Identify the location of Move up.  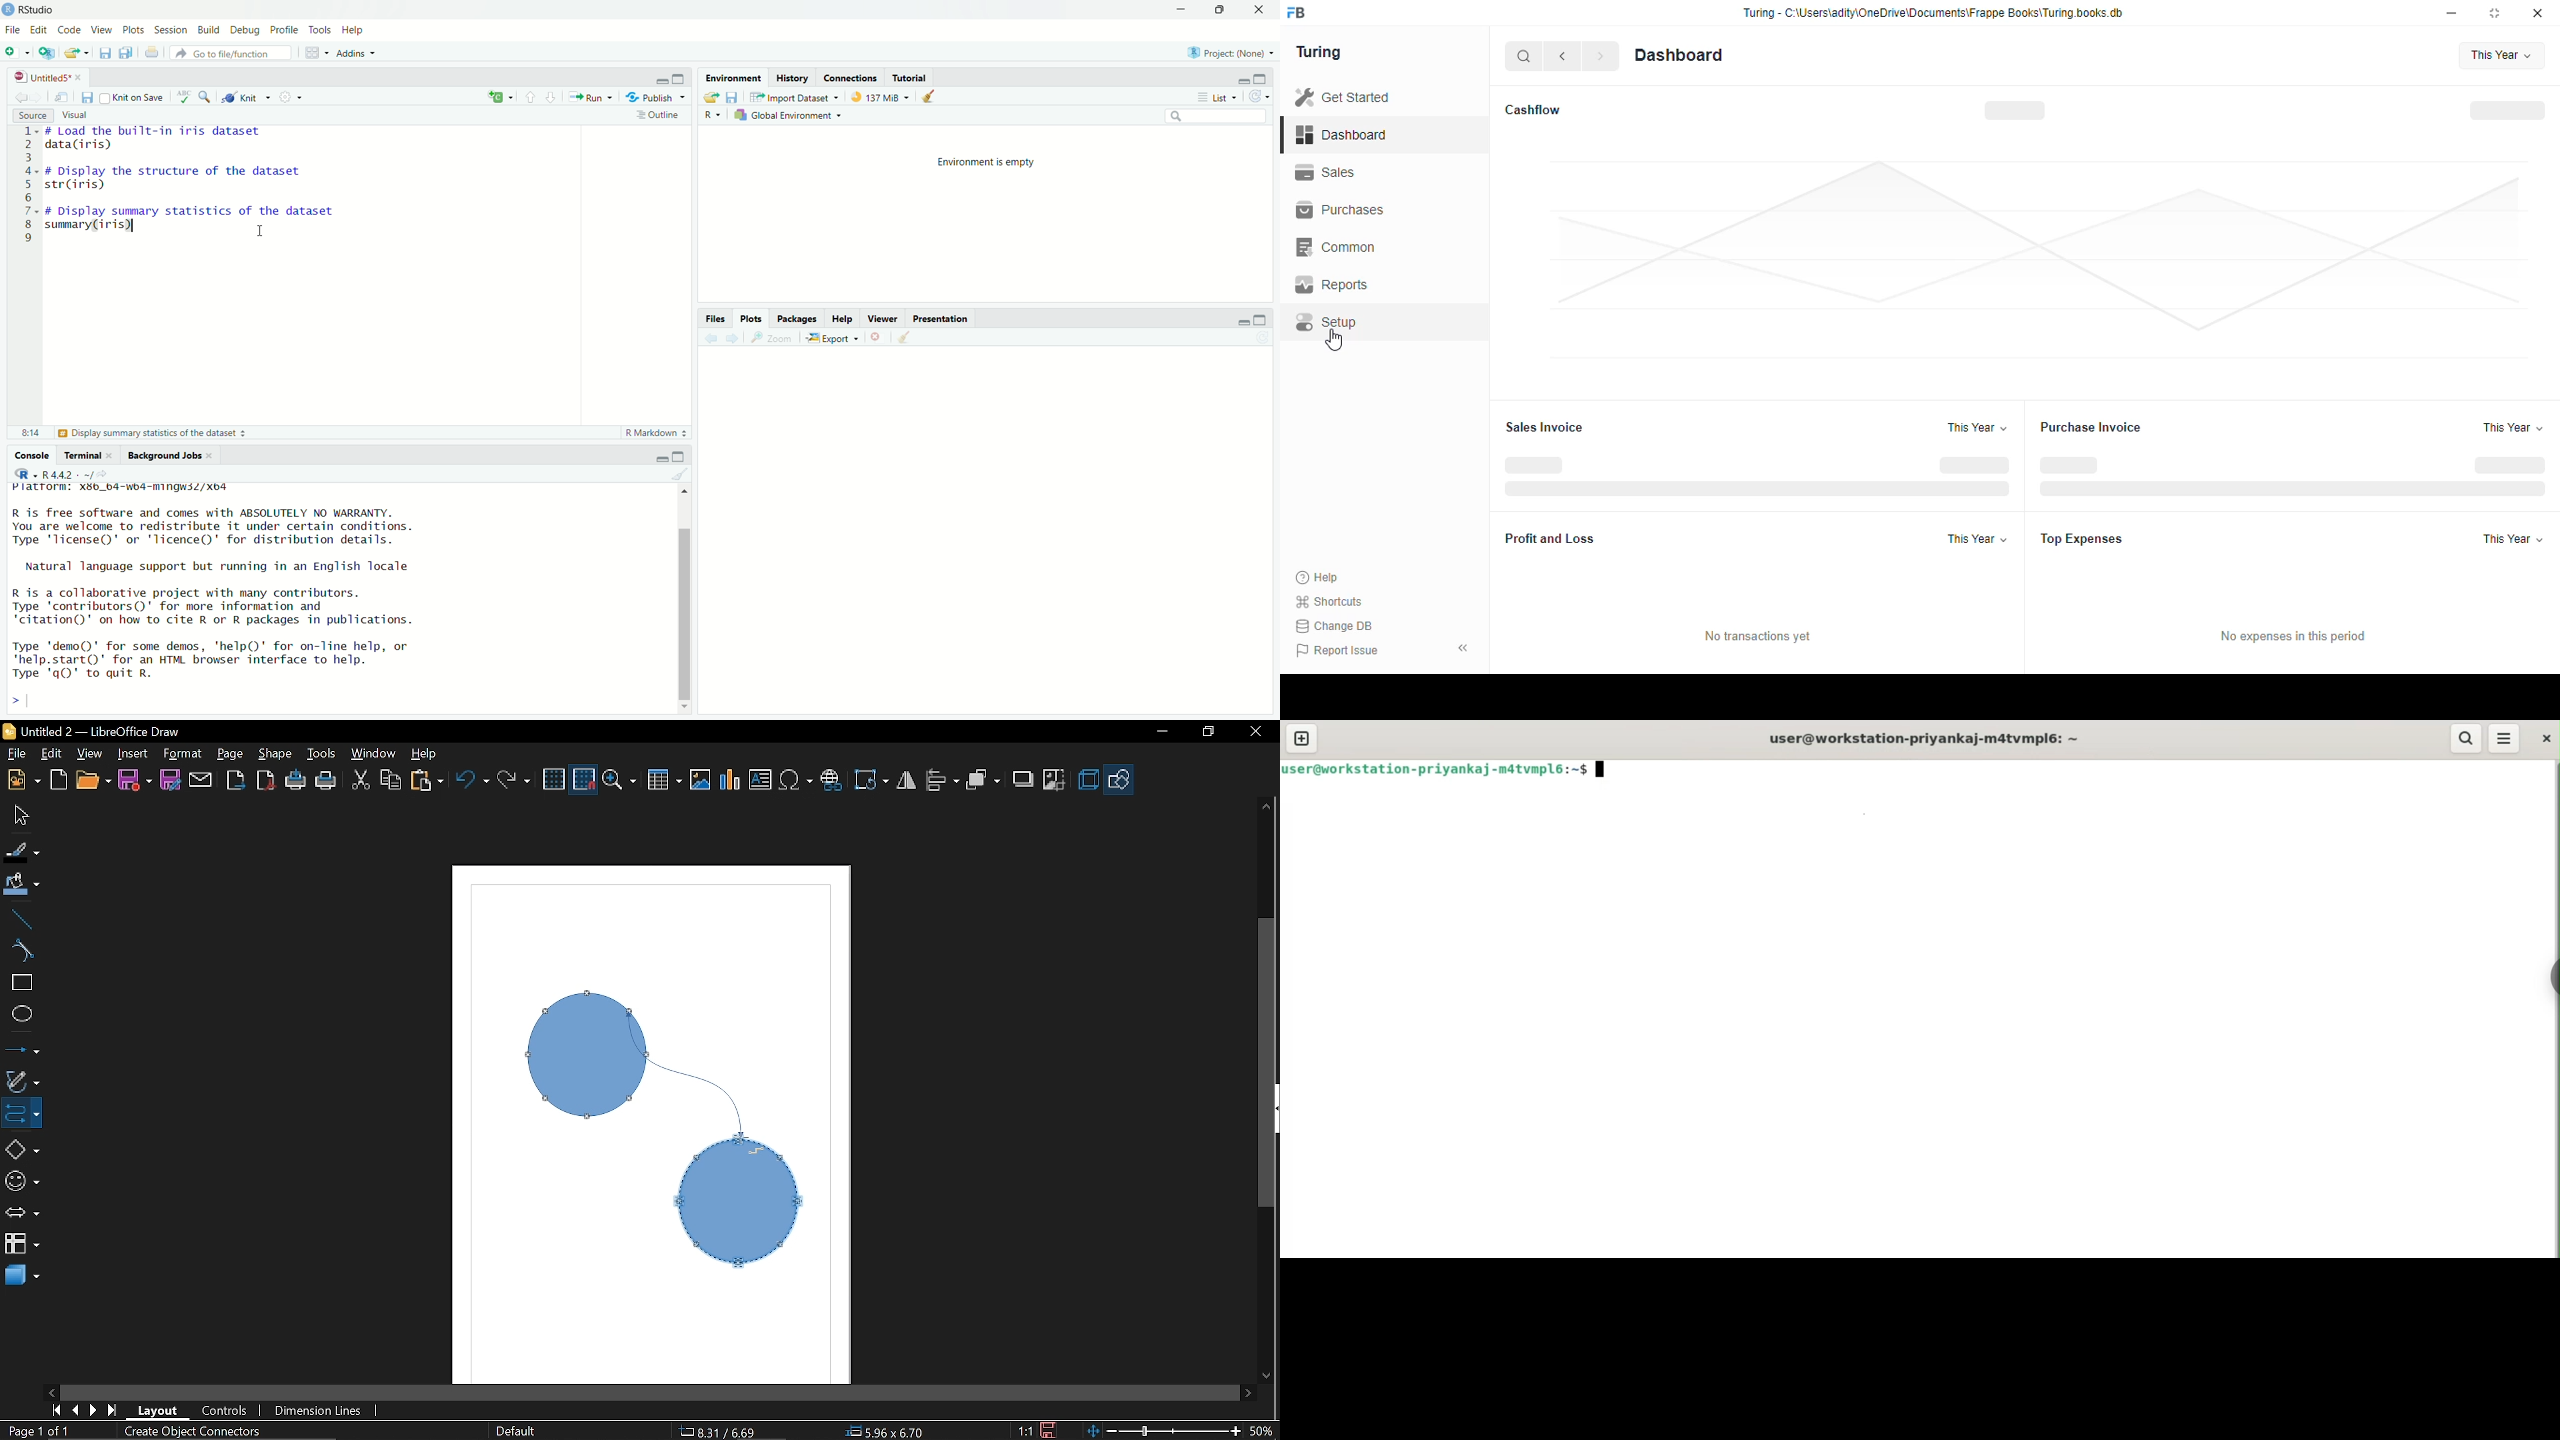
(1267, 806).